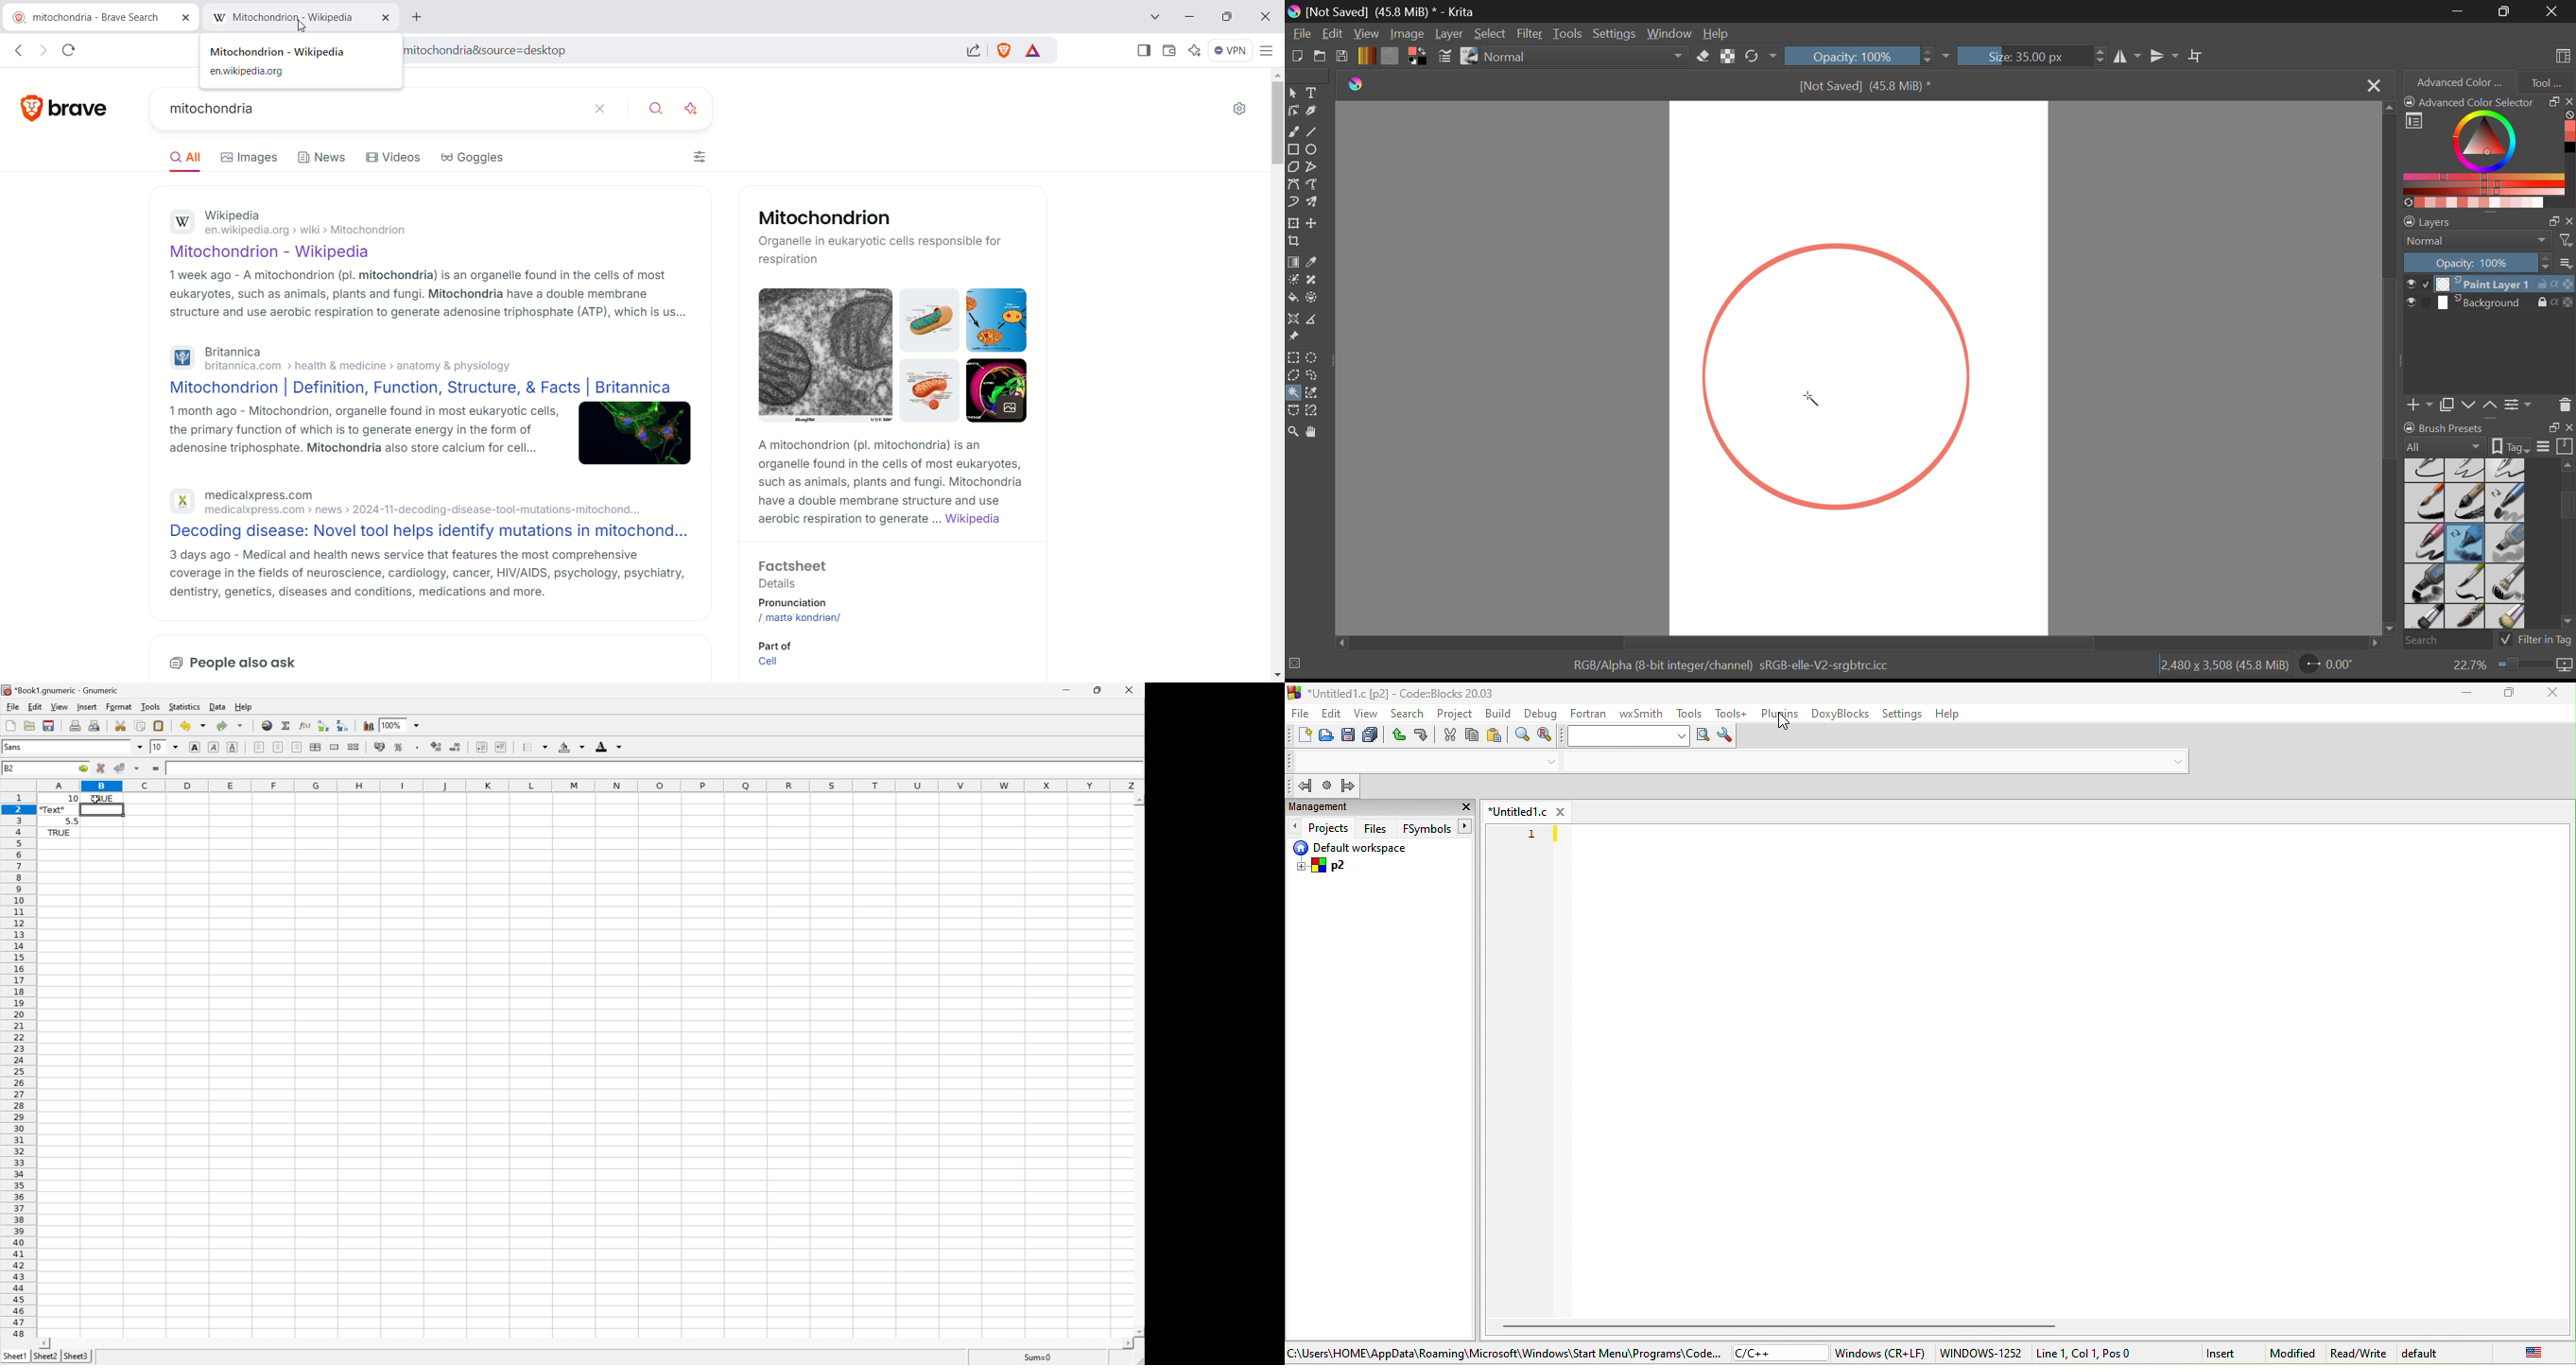 This screenshot has height=1372, width=2576. What do you see at coordinates (2507, 543) in the screenshot?
I see `Marker Medium` at bounding box center [2507, 543].